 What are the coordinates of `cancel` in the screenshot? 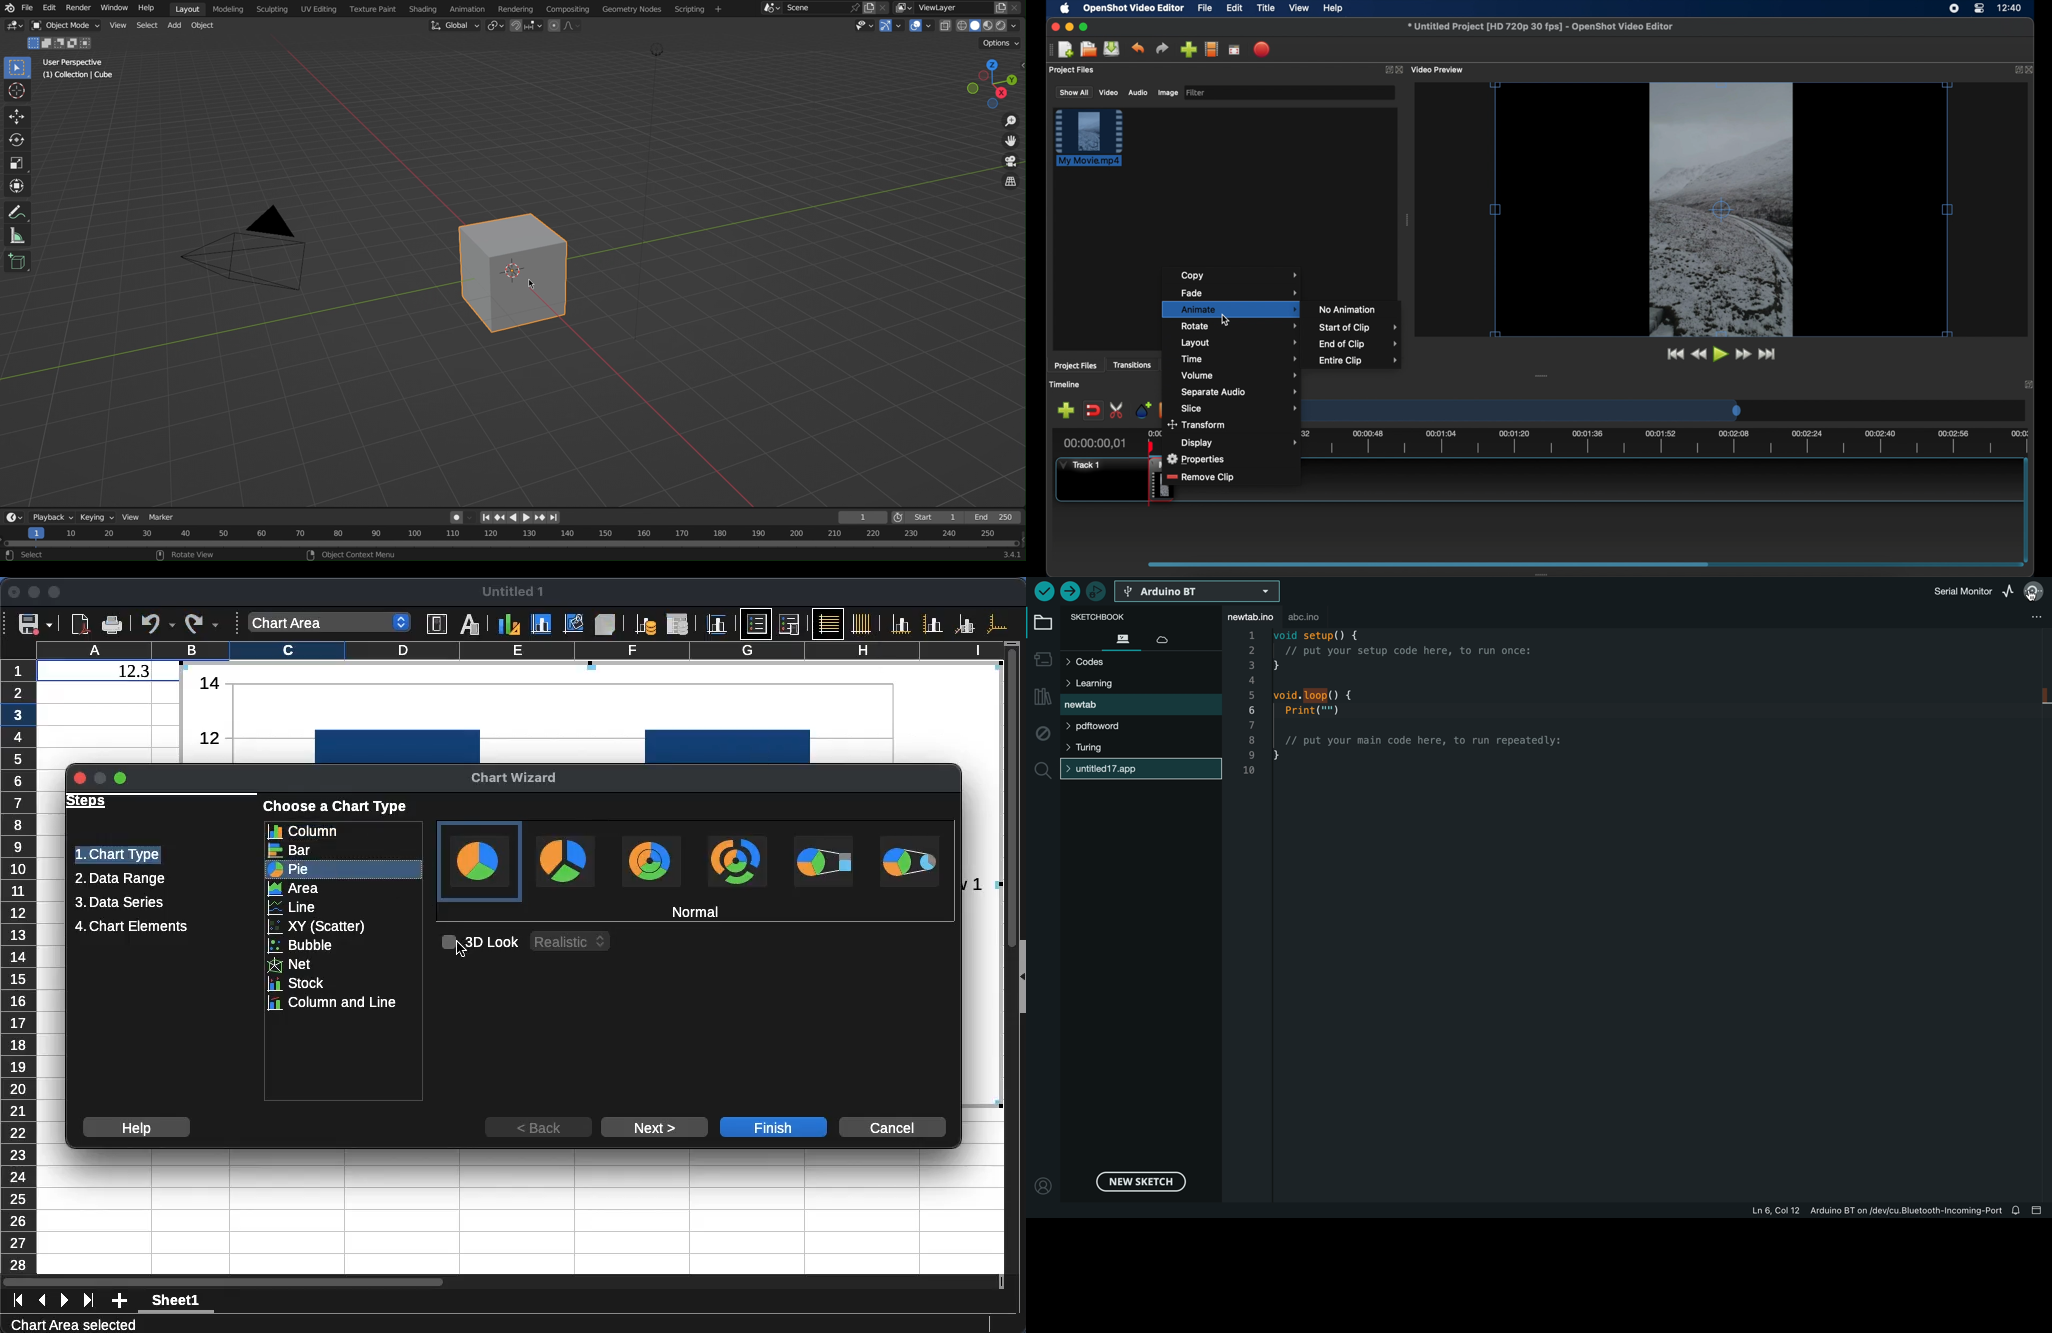 It's located at (893, 1127).